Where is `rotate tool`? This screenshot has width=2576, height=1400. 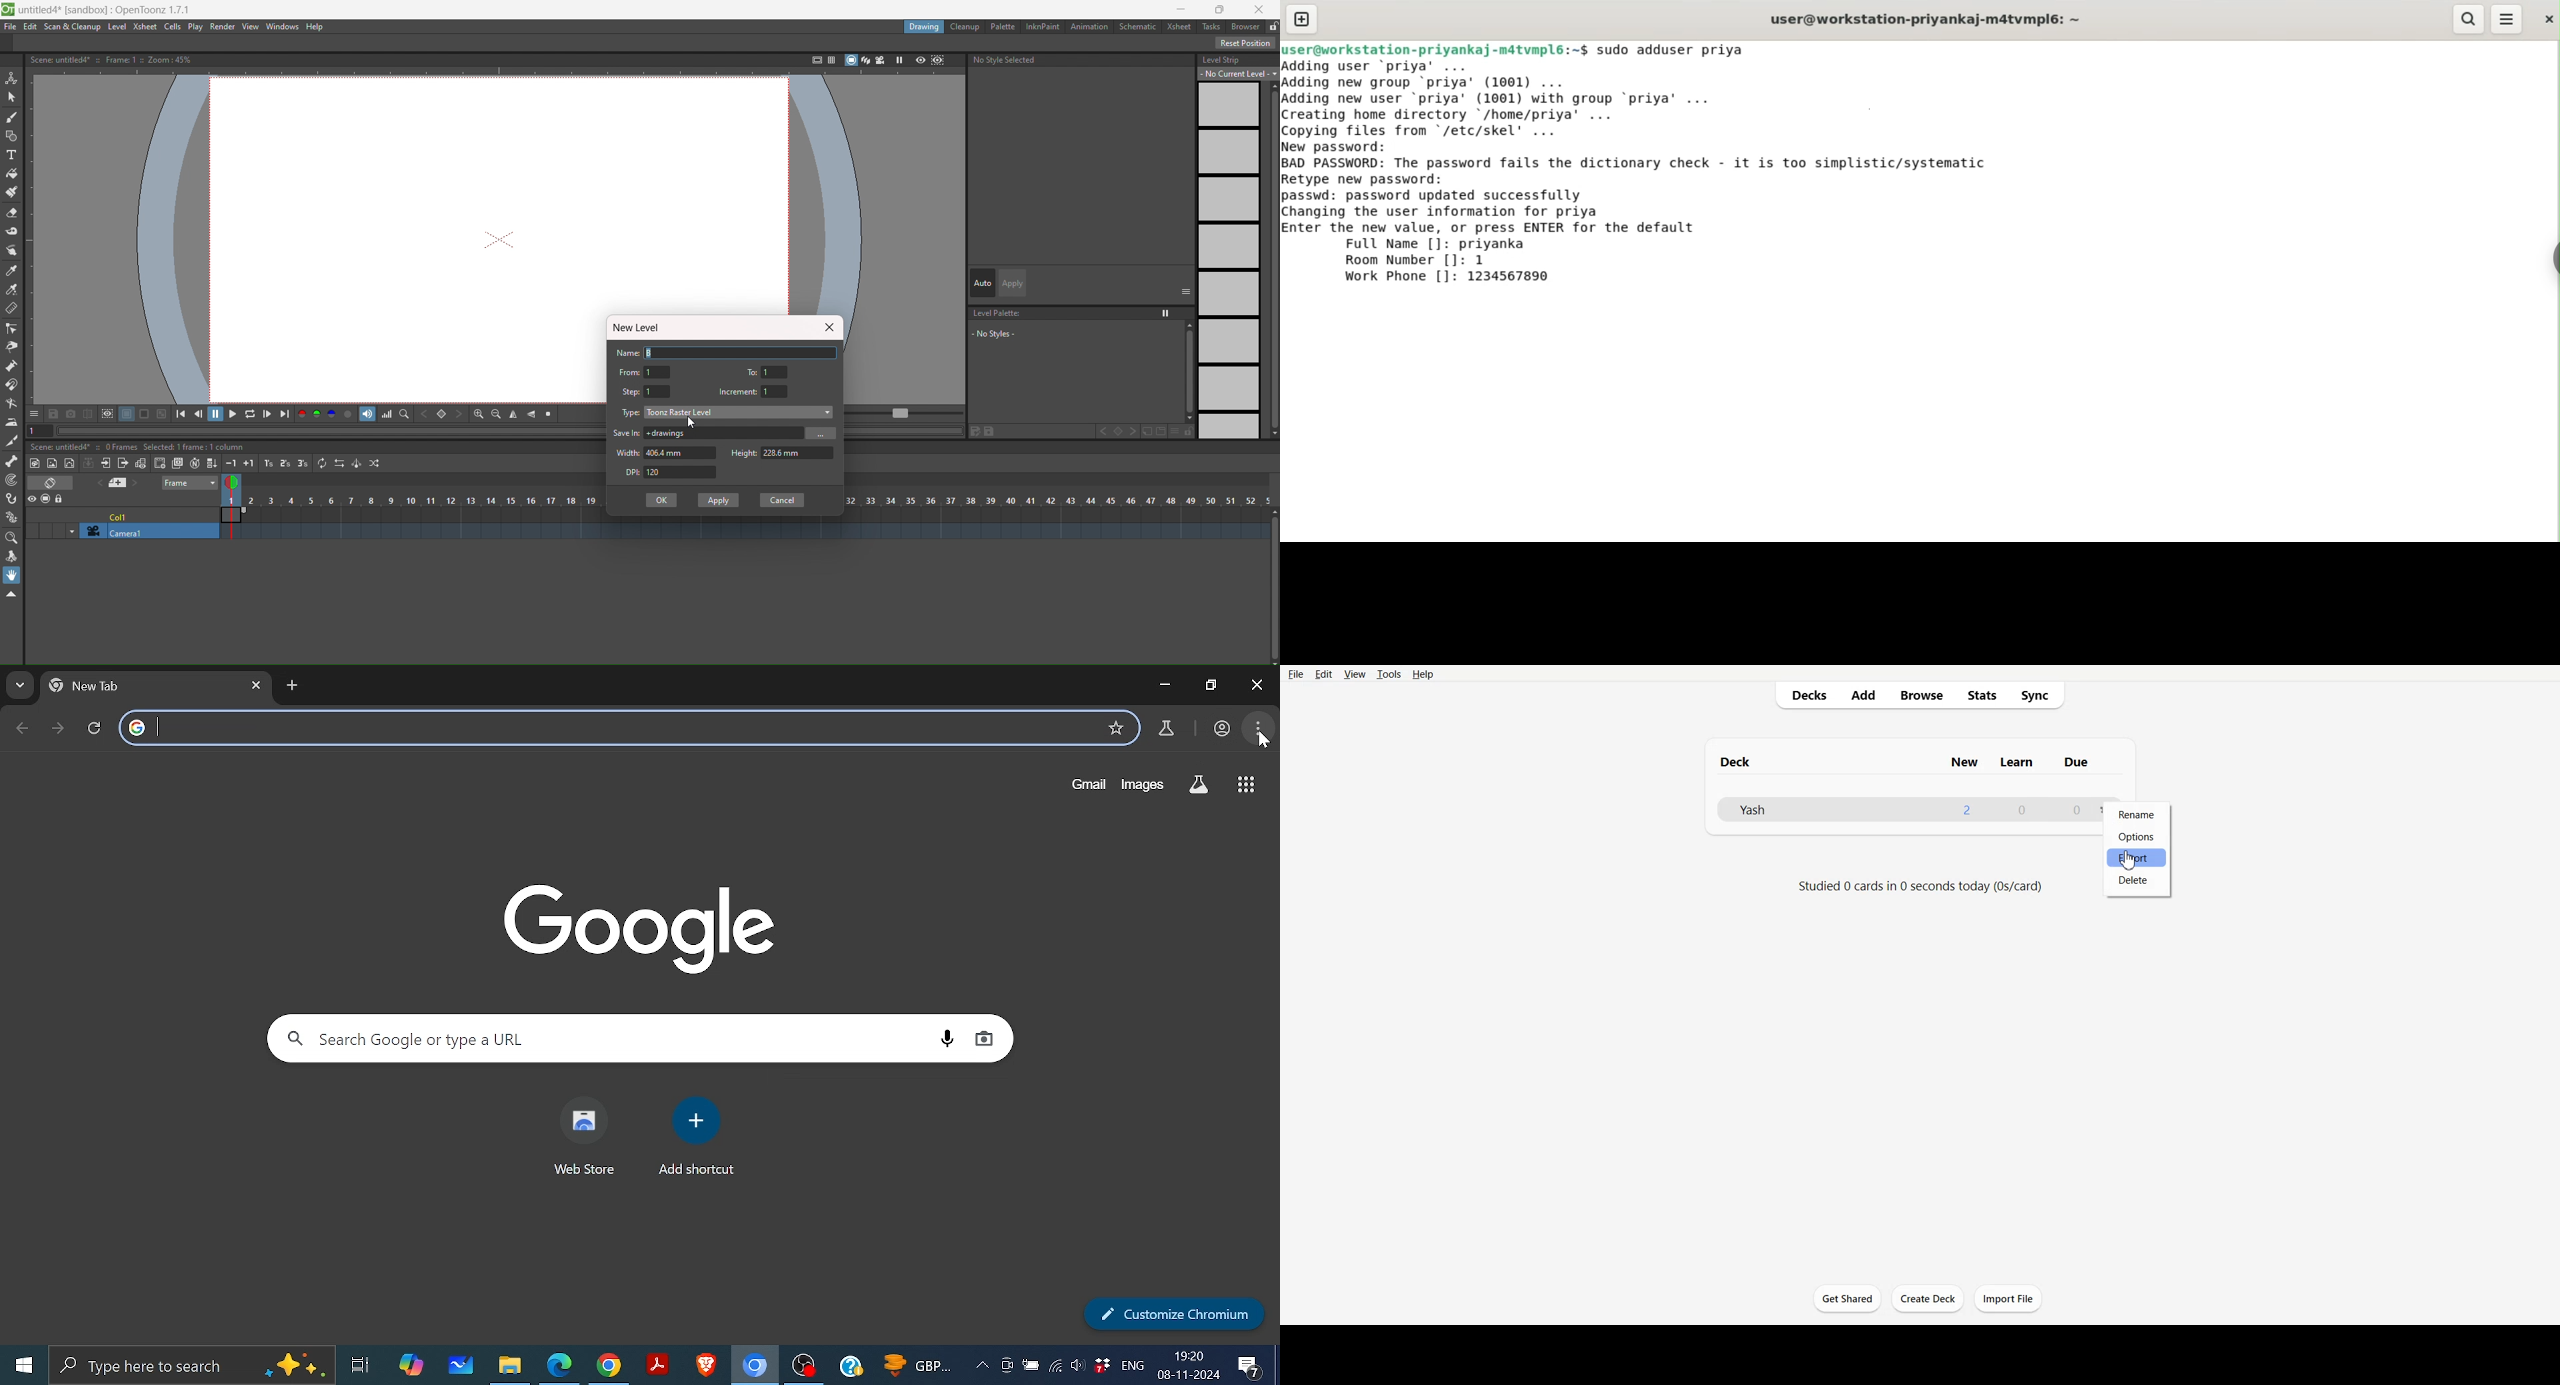 rotate tool is located at coordinates (11, 557).